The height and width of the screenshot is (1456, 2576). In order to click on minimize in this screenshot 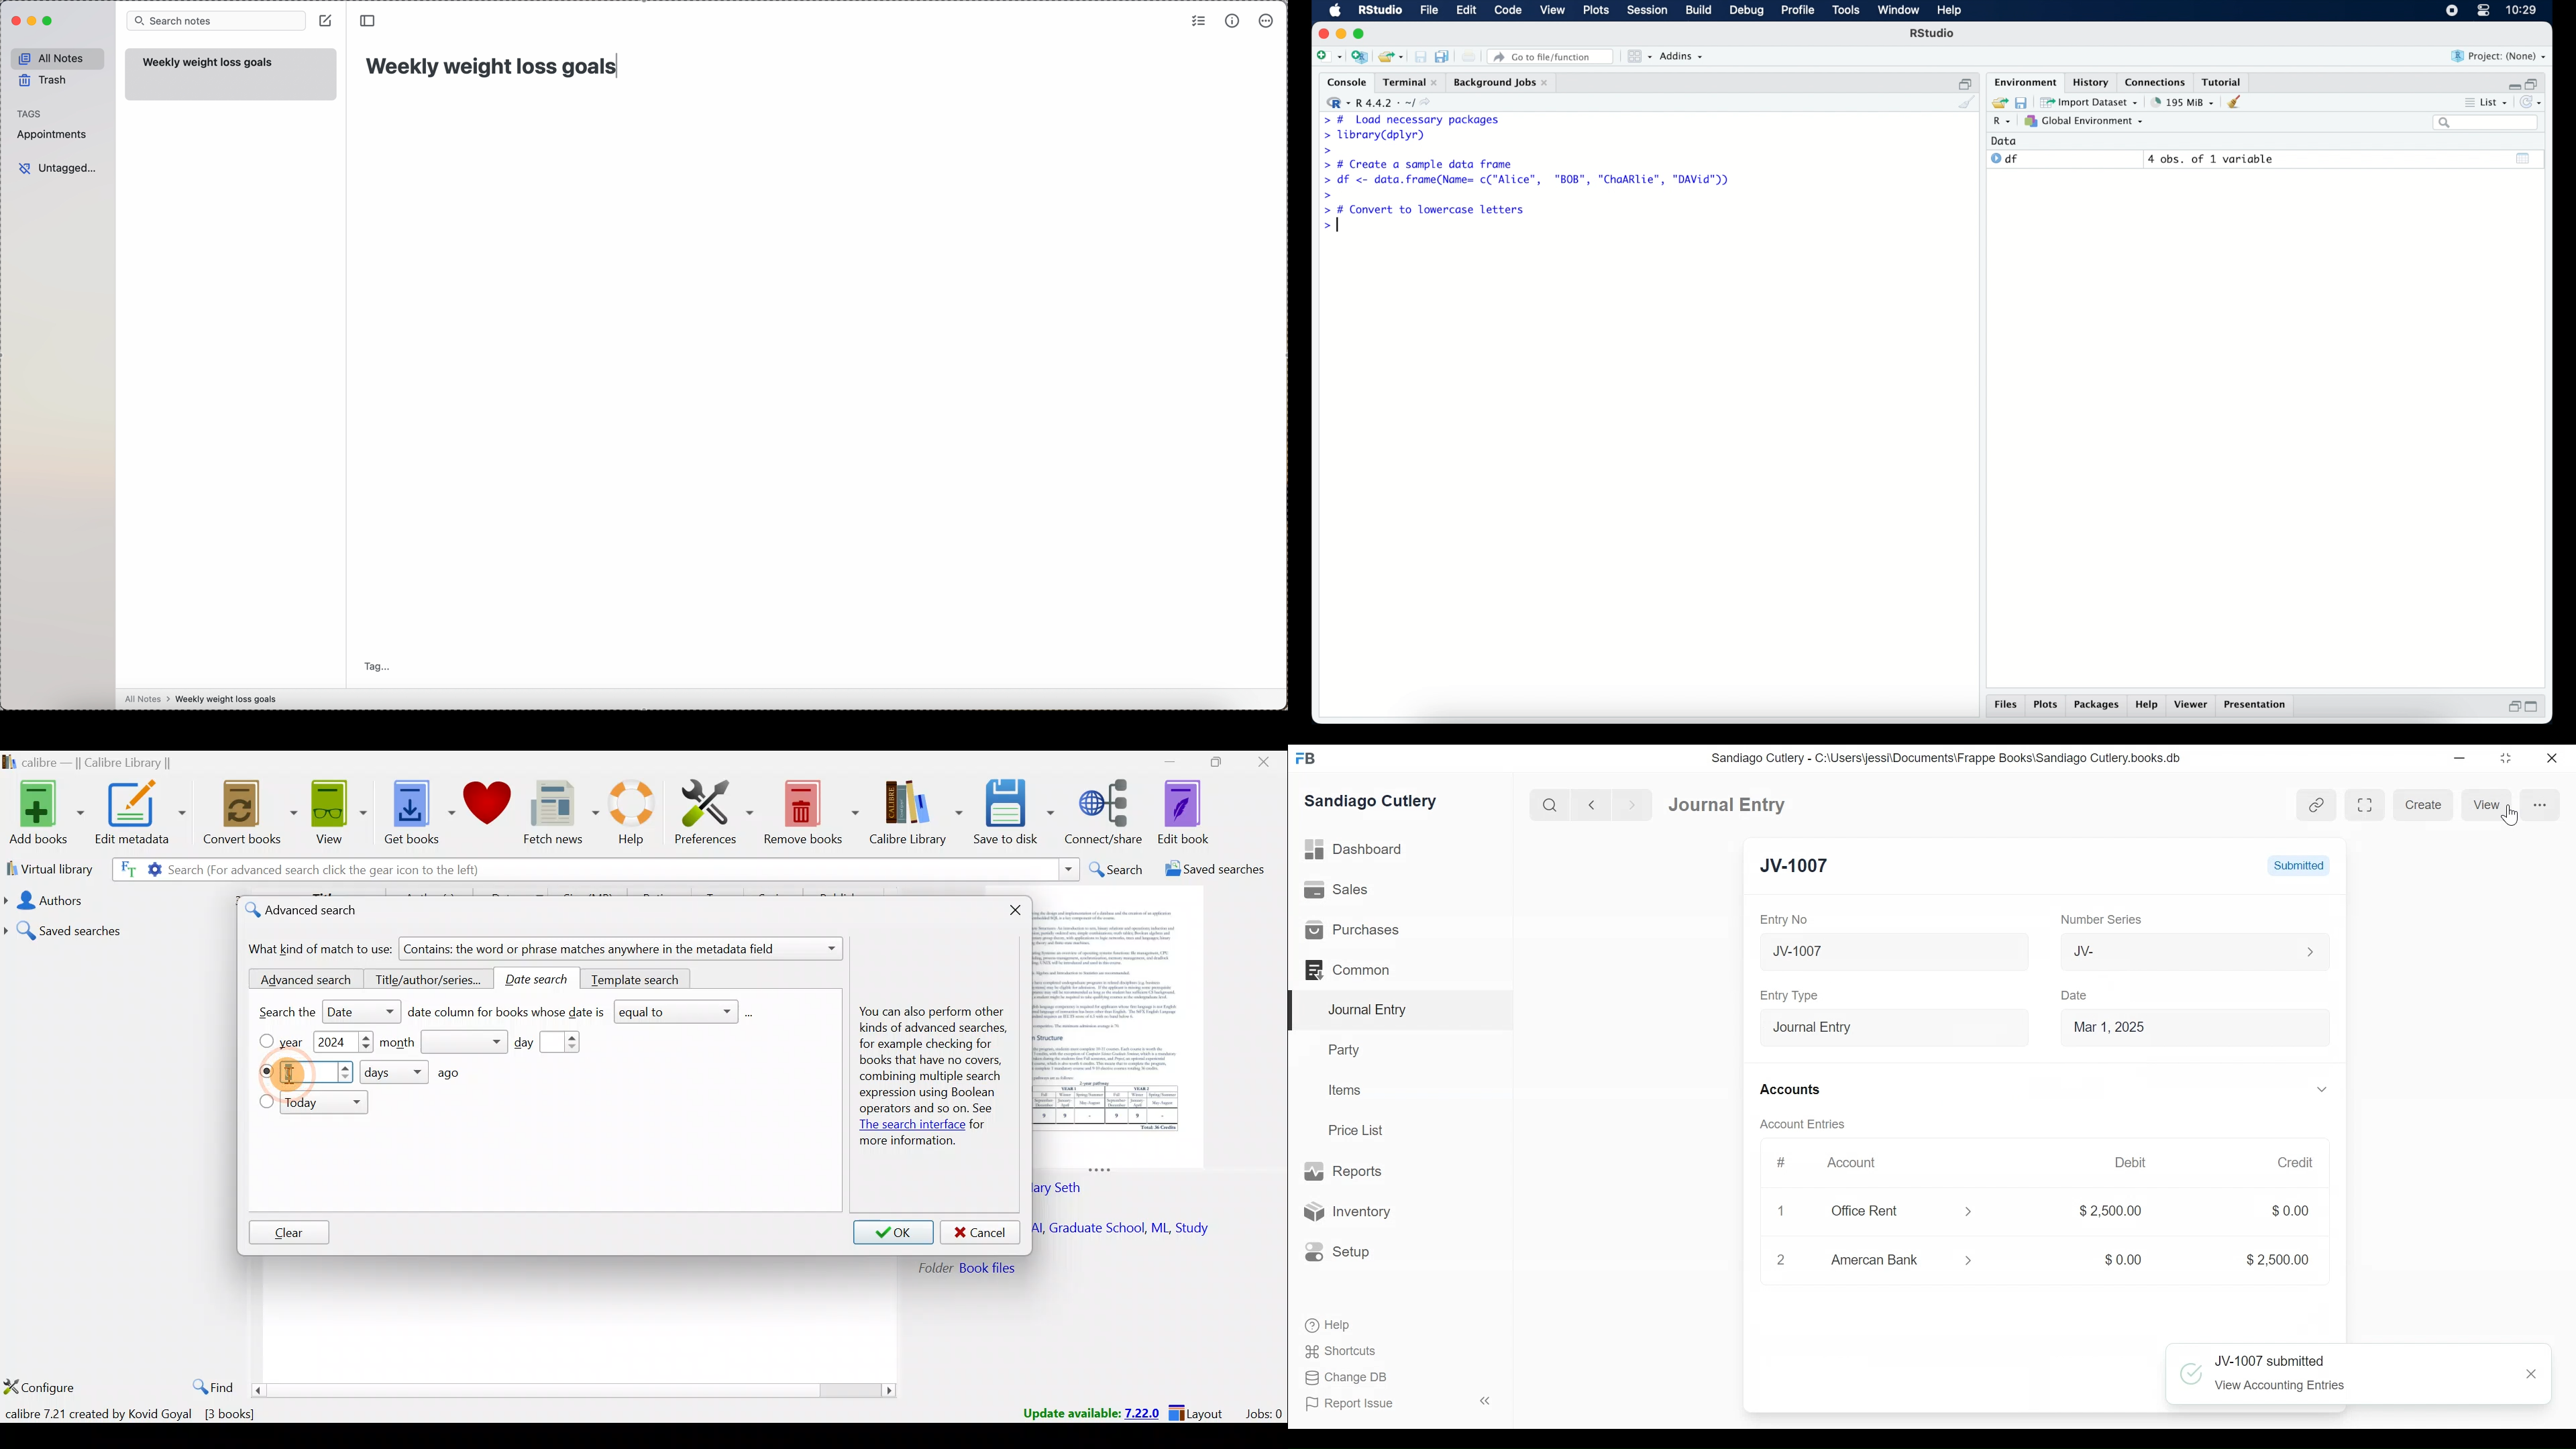, I will do `click(2512, 83)`.